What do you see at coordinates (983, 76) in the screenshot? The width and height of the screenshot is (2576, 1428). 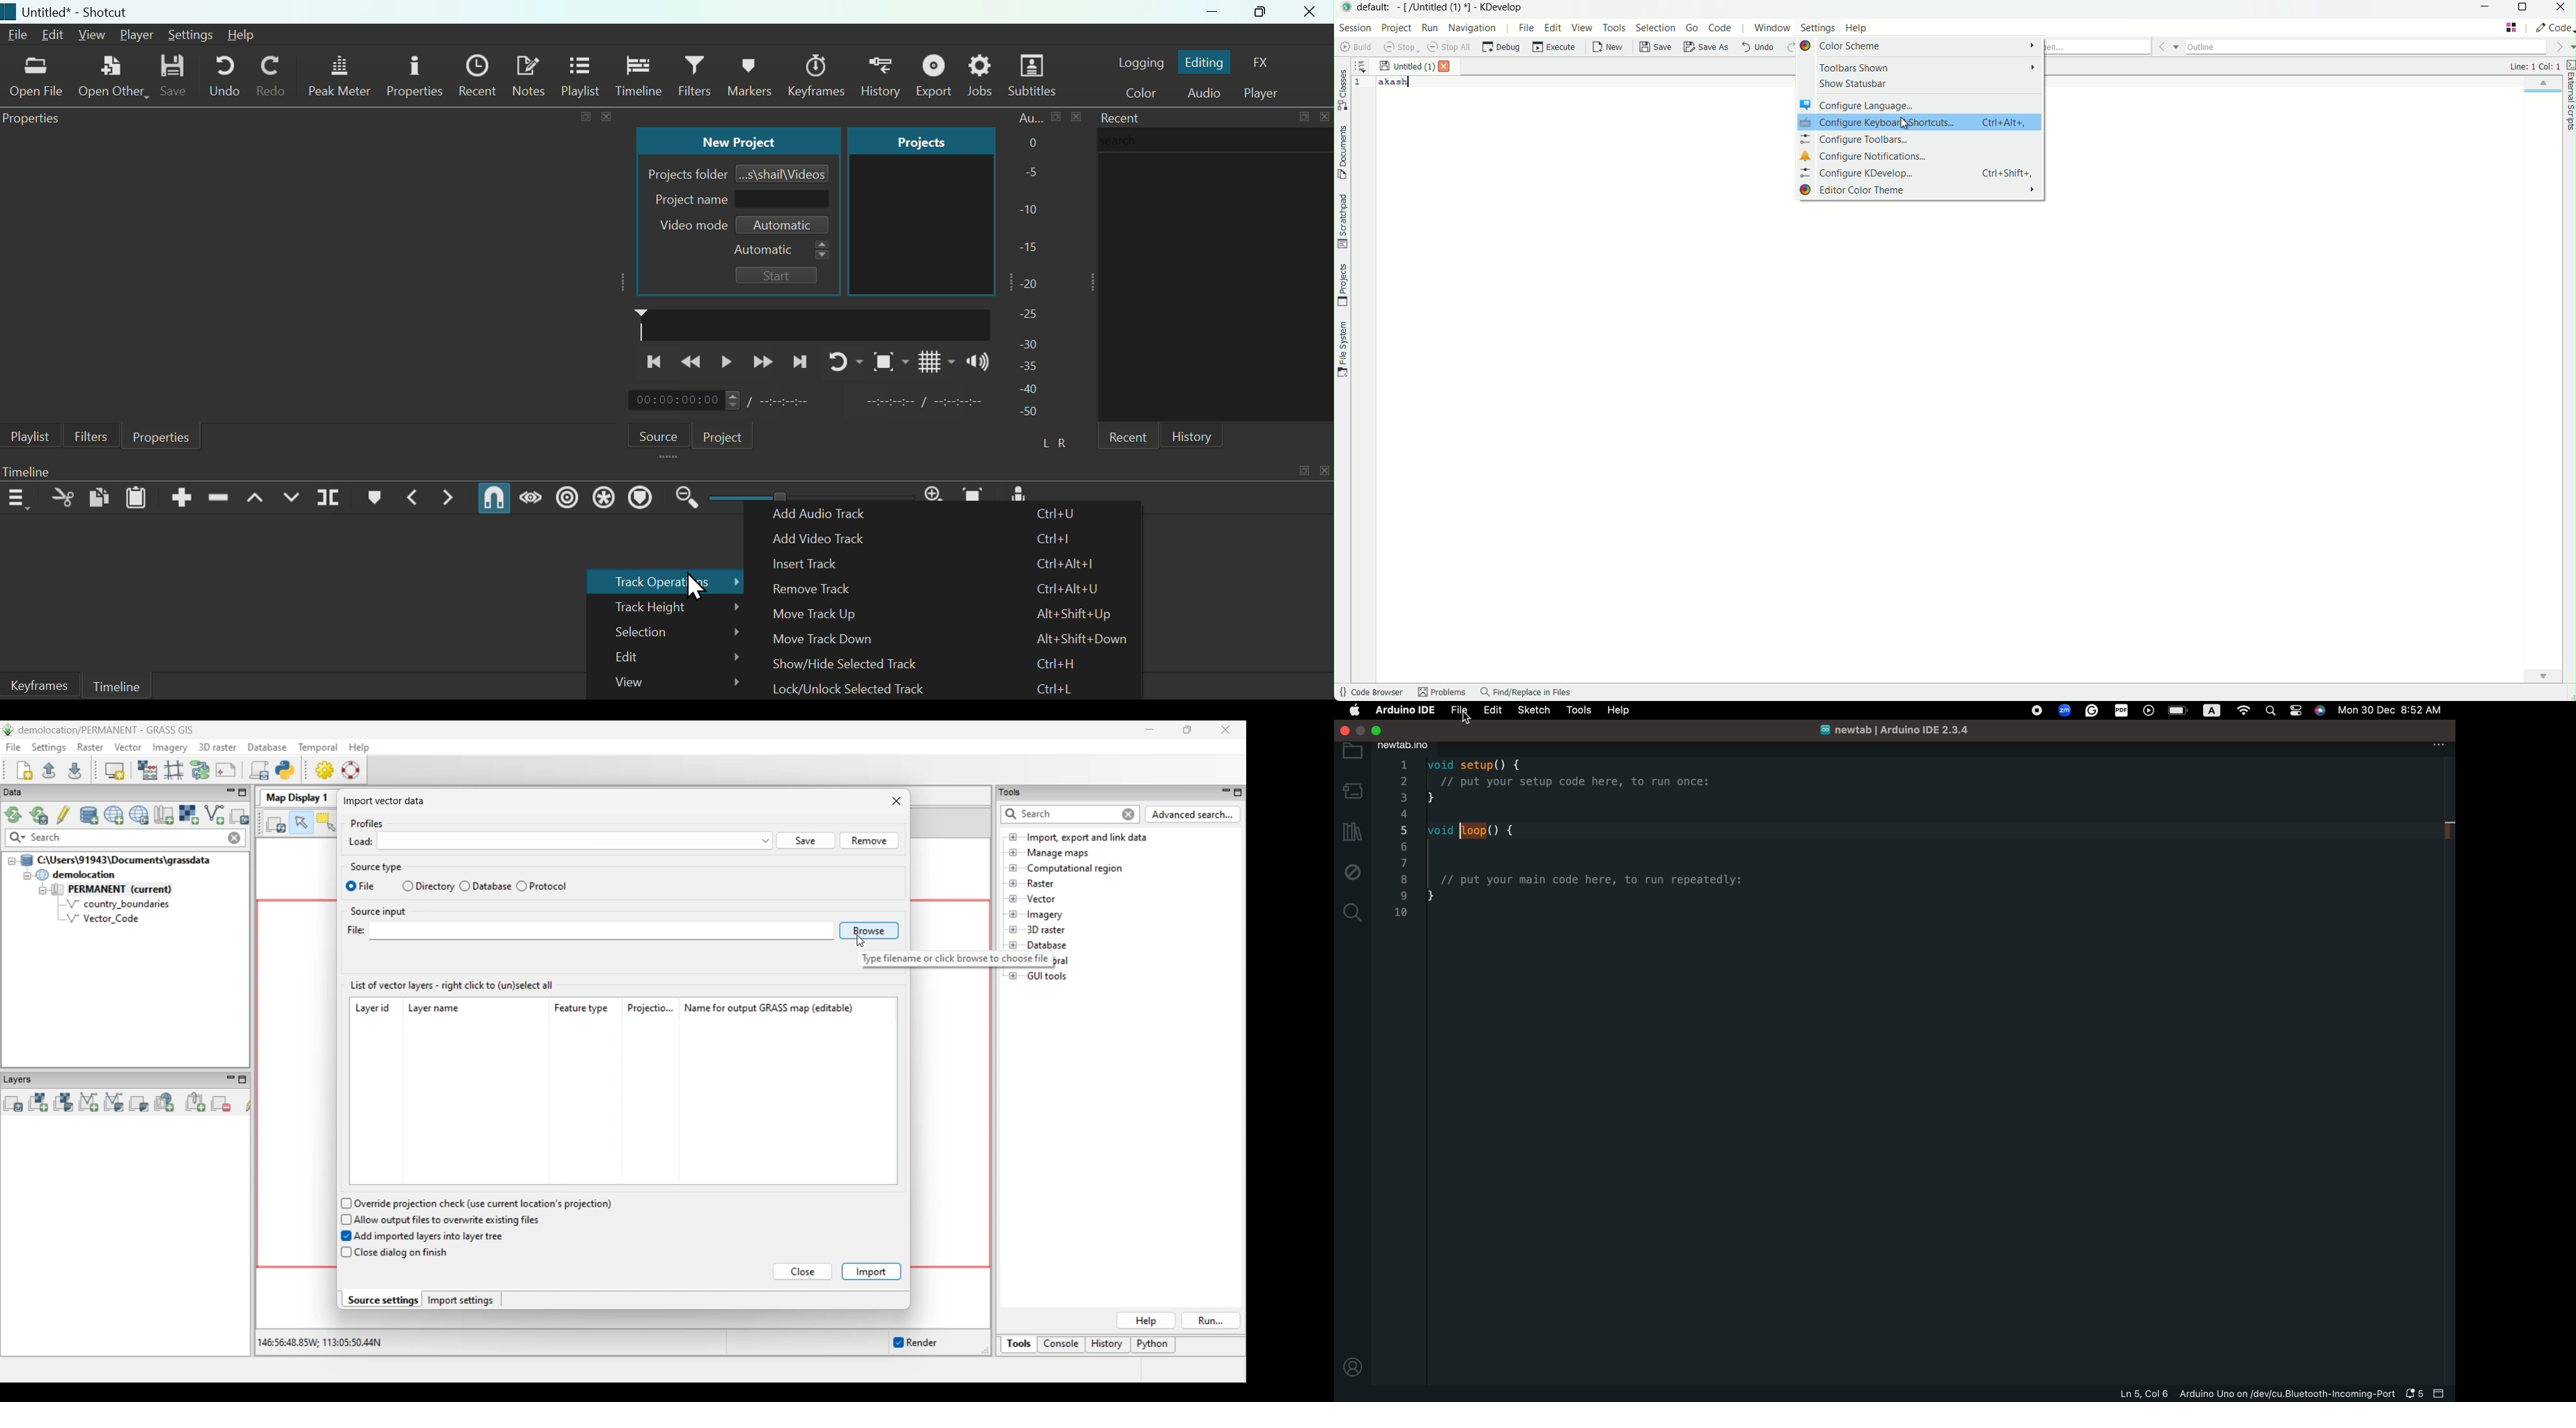 I see `Jobs` at bounding box center [983, 76].